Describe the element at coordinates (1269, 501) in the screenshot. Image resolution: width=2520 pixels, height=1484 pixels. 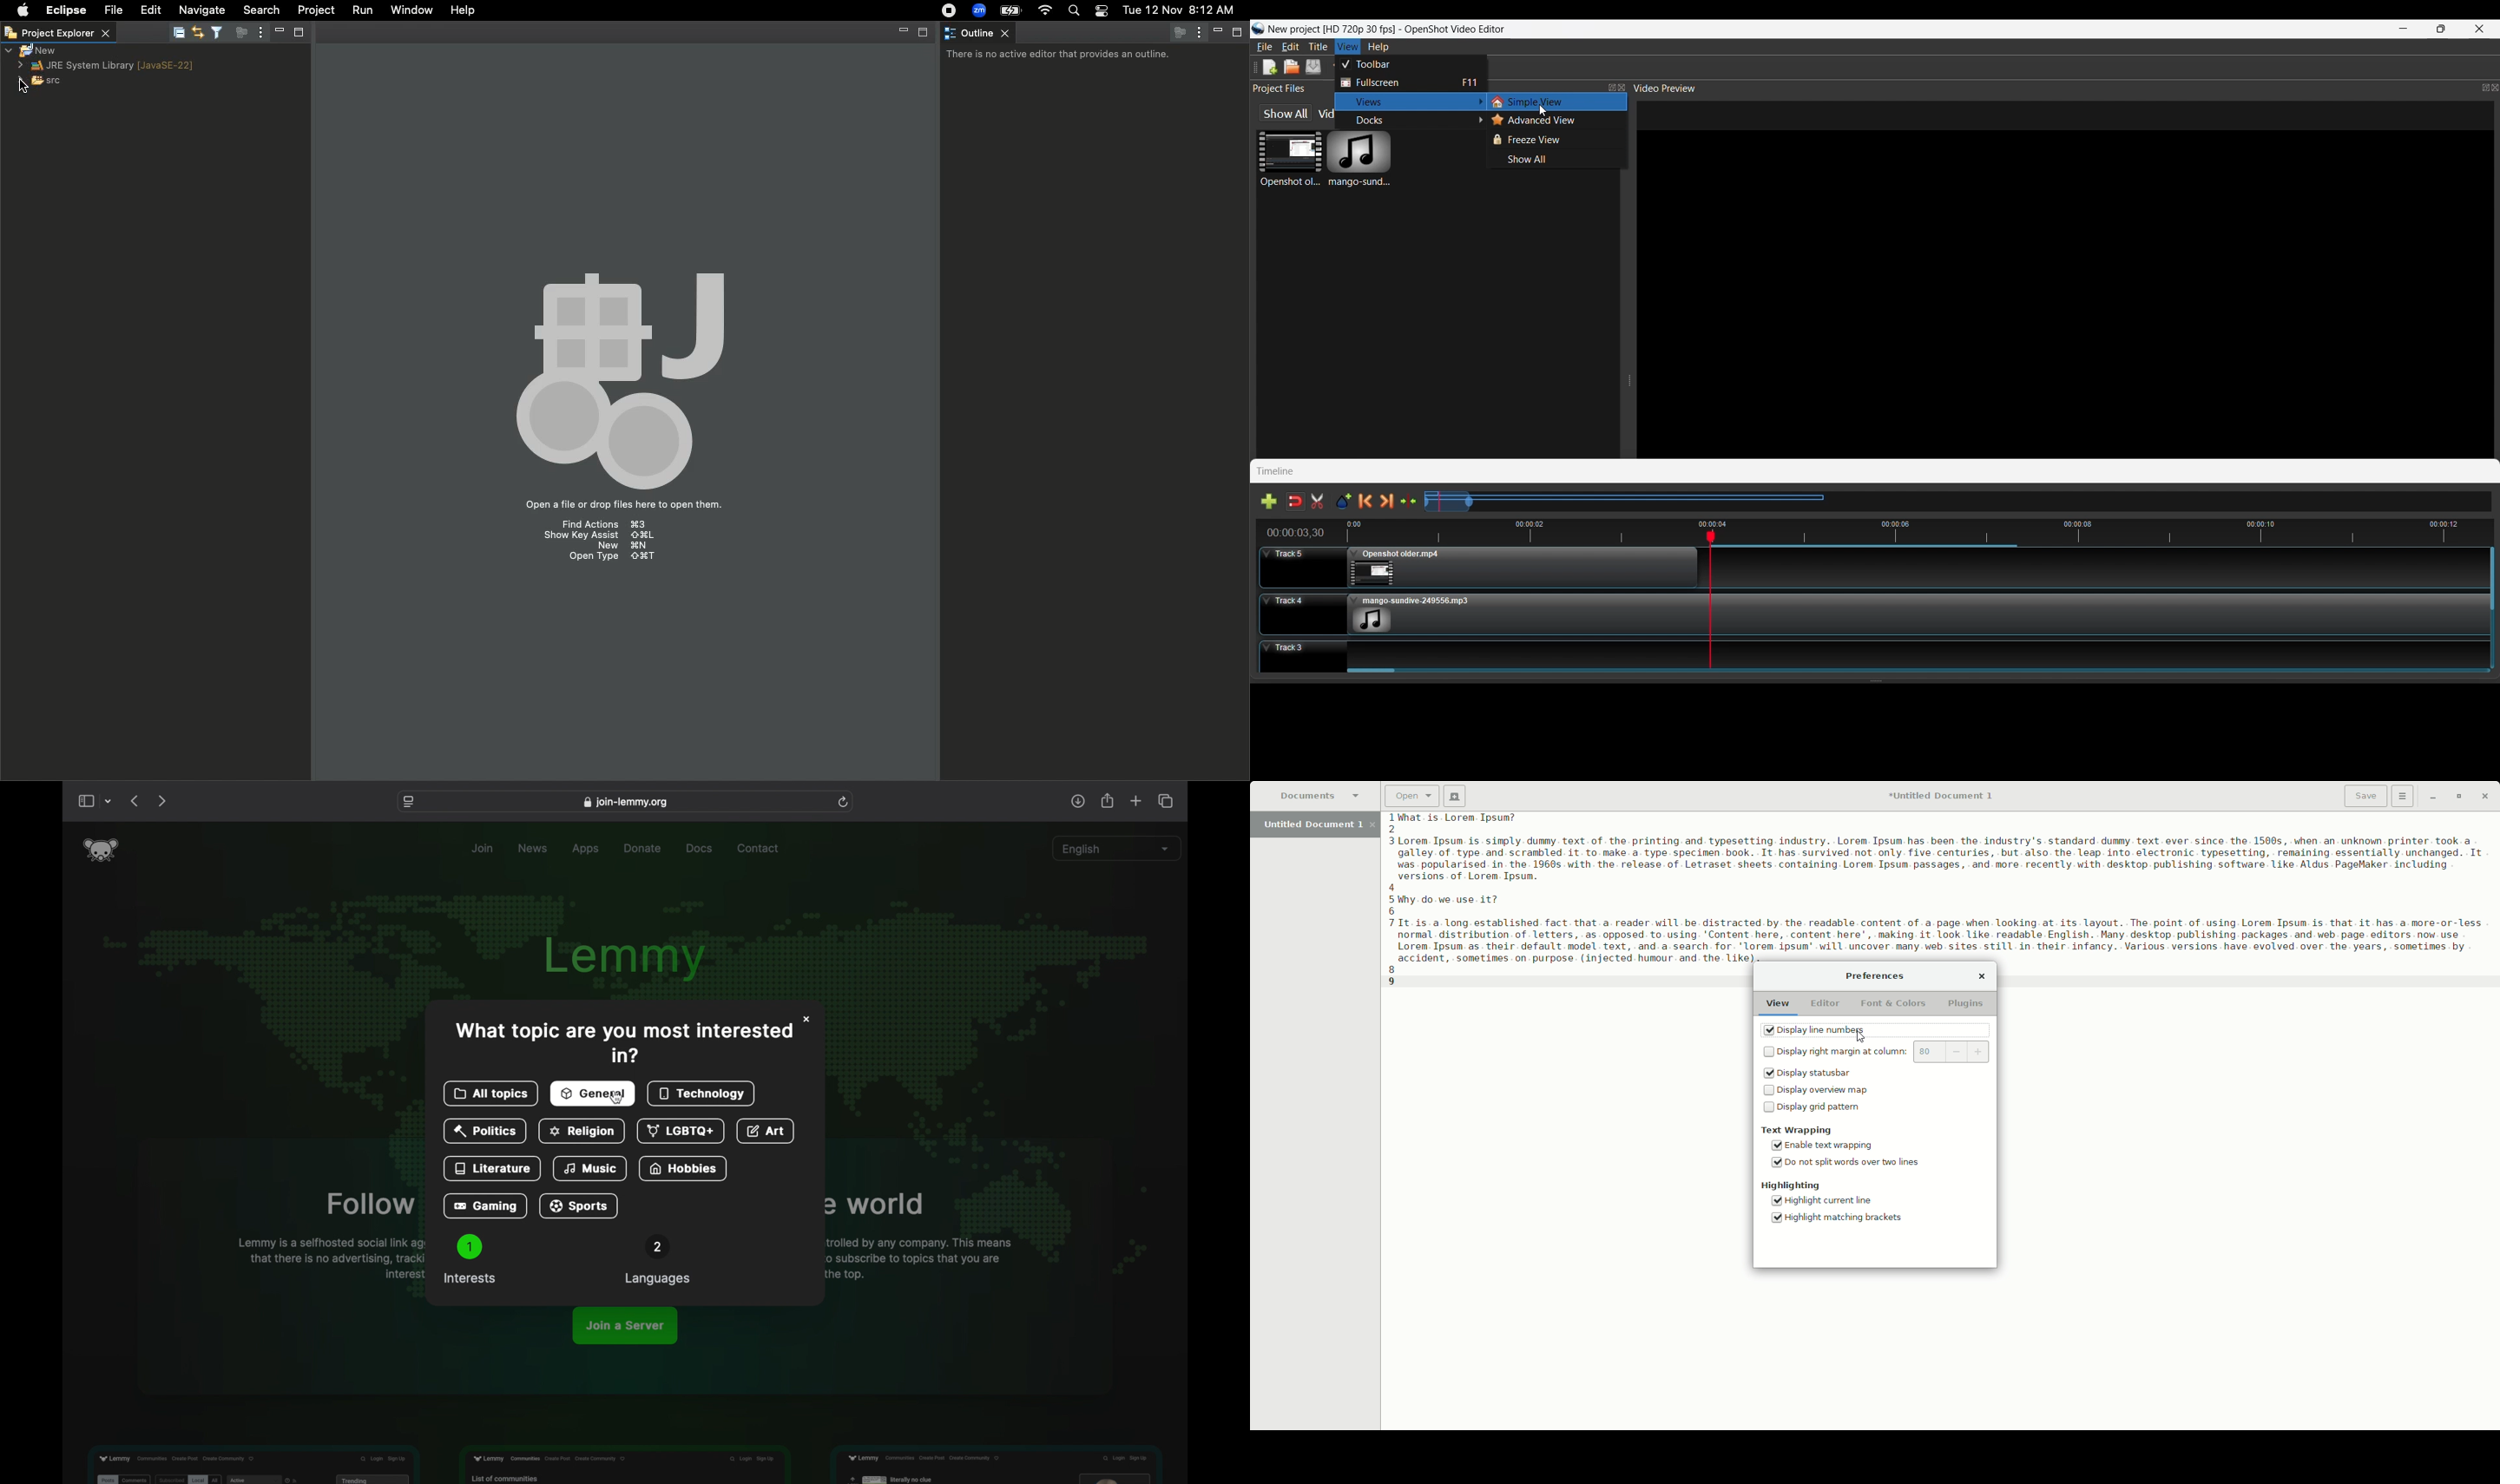
I see `Add Track` at that location.